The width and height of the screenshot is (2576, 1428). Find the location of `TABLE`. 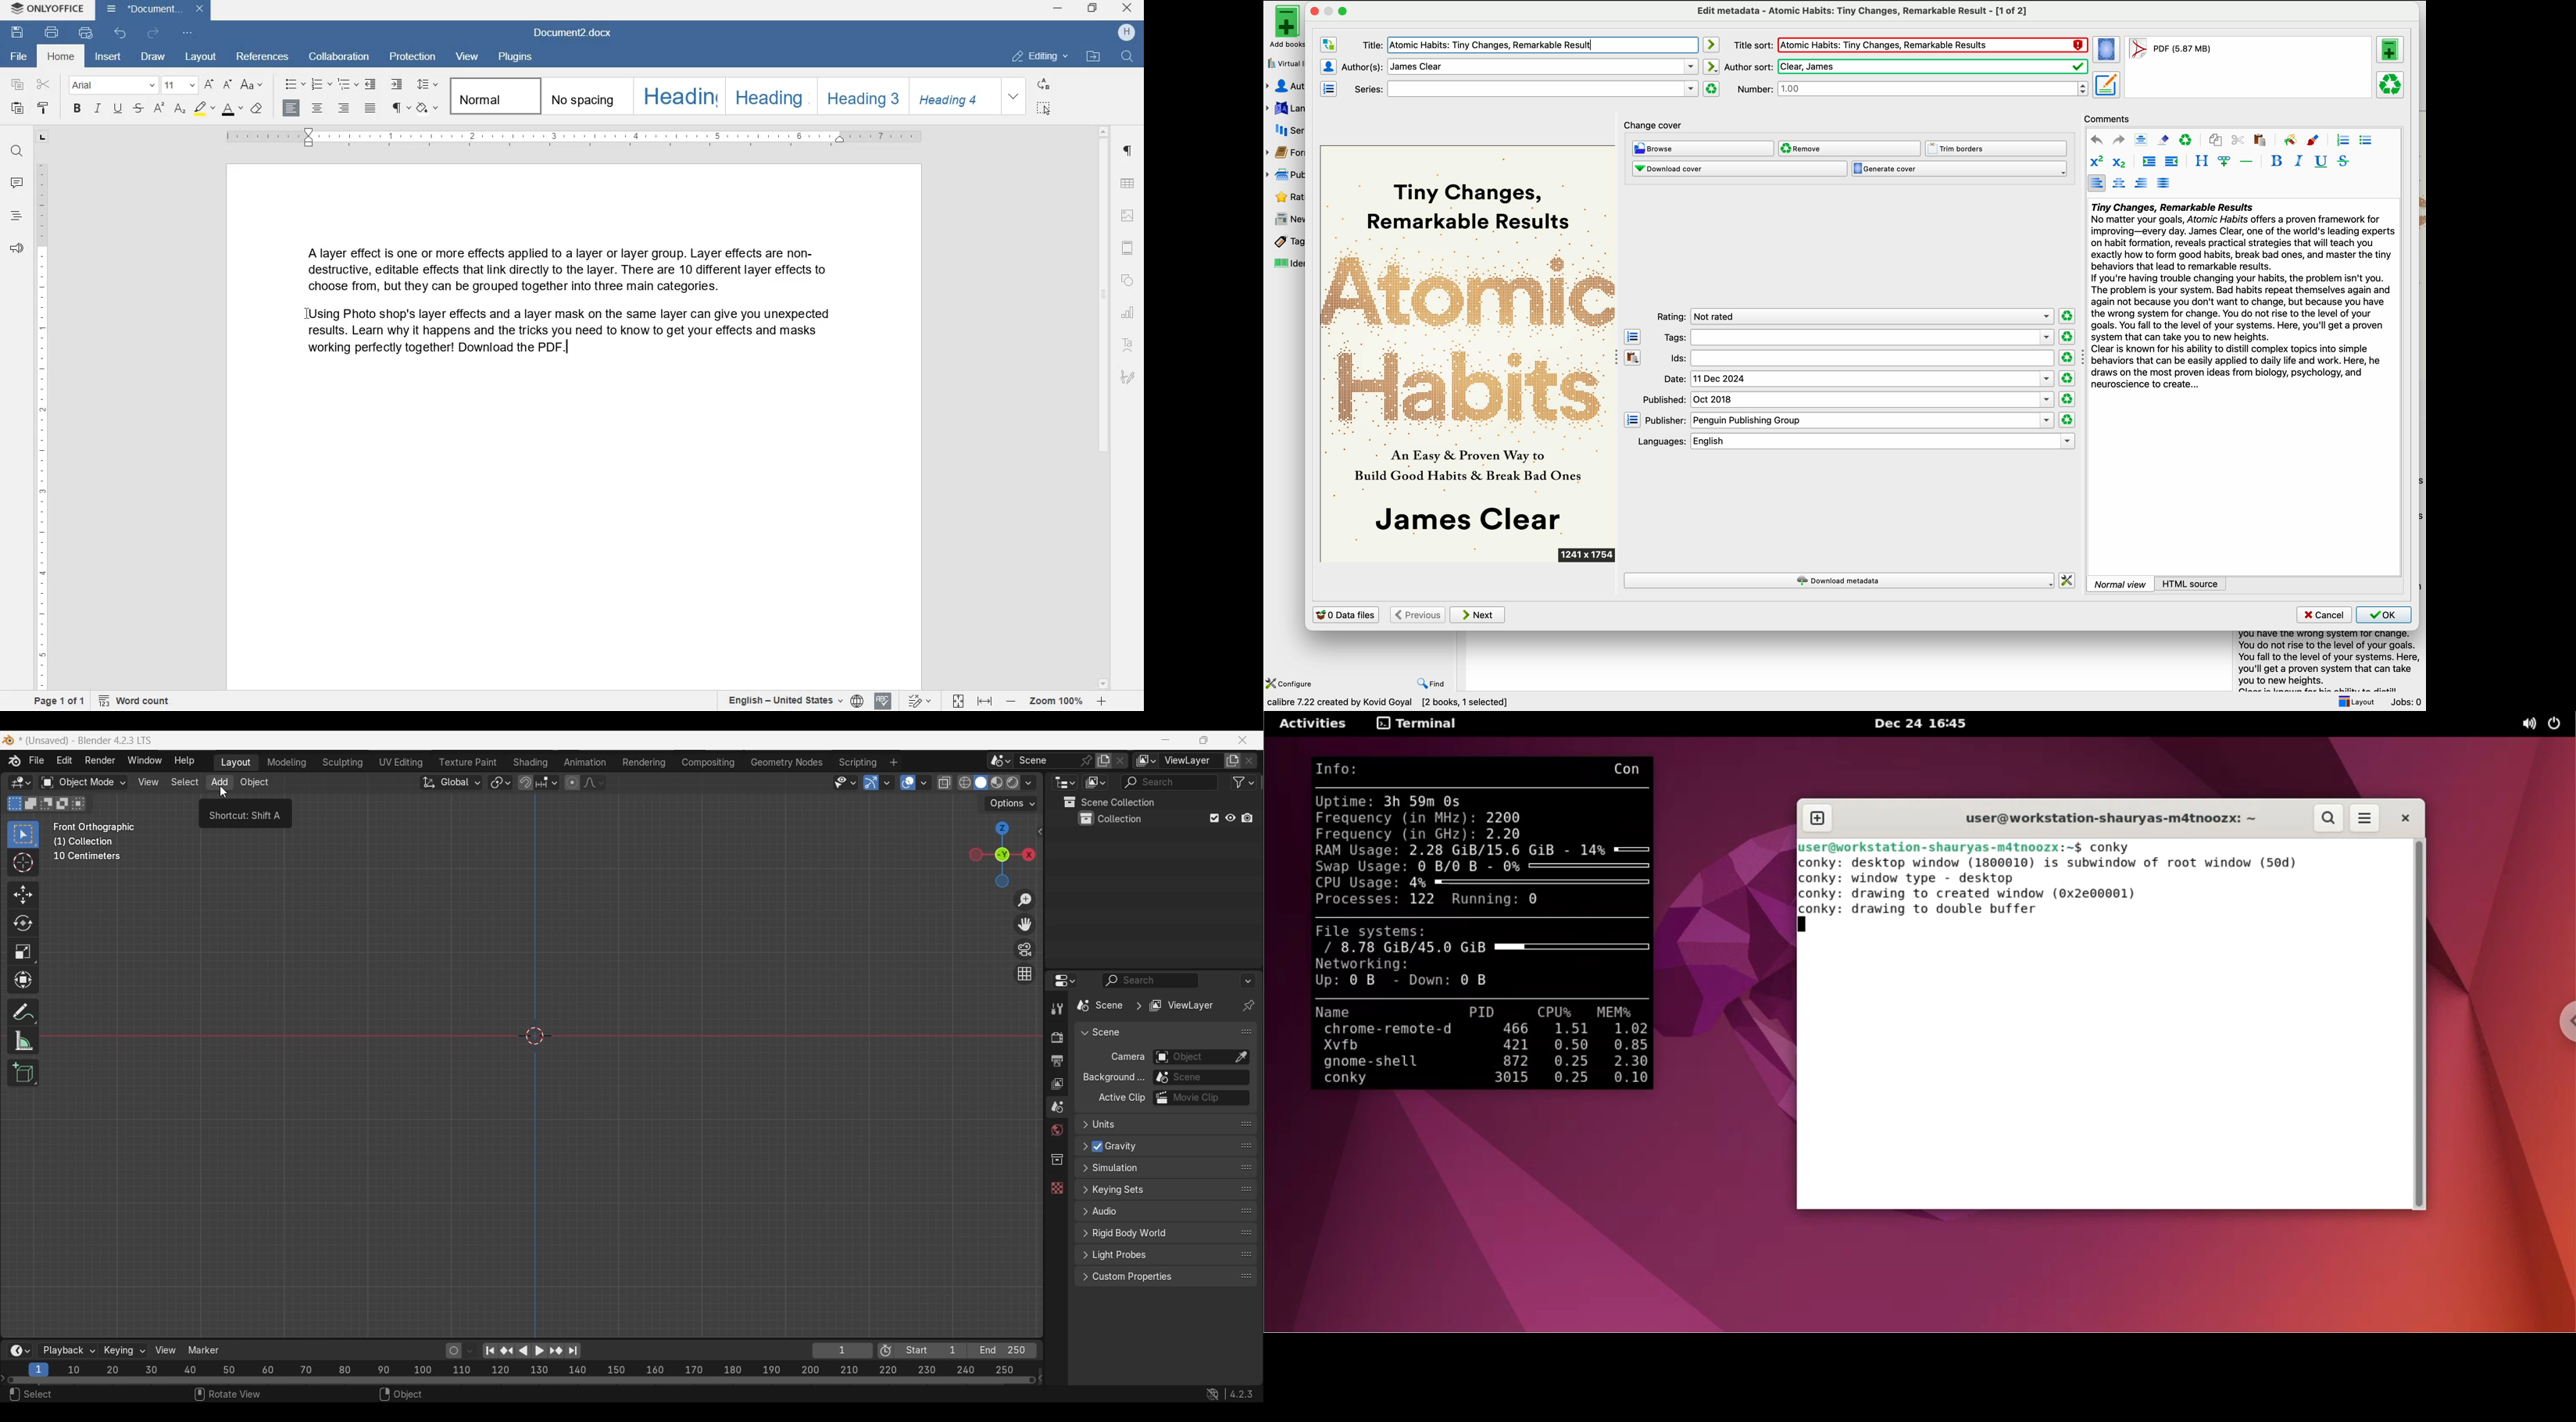

TABLE is located at coordinates (1128, 183).